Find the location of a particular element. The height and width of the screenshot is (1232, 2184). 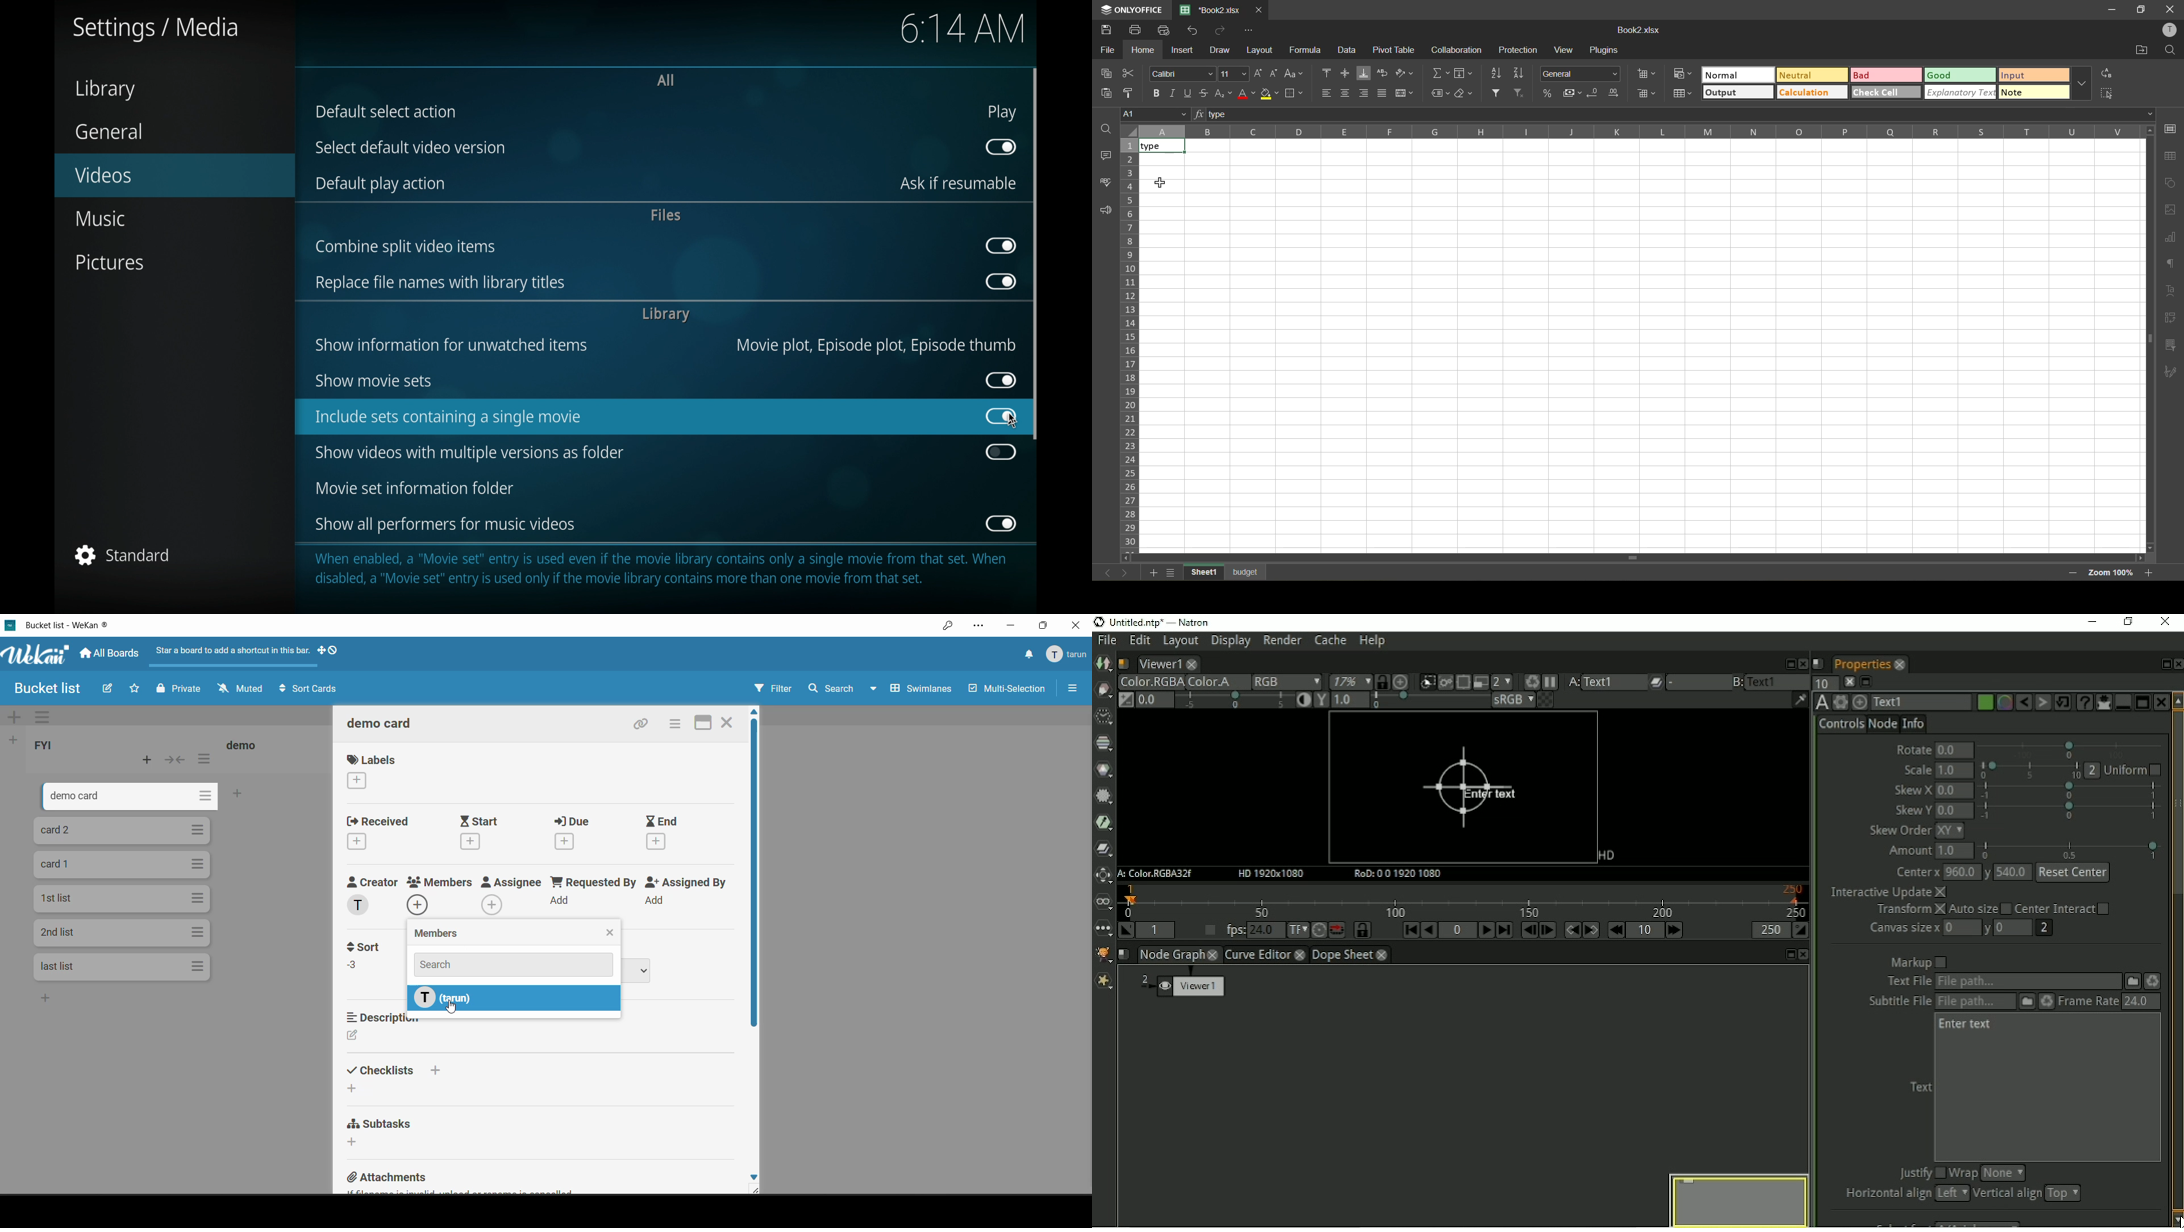

movie plot is located at coordinates (876, 346).